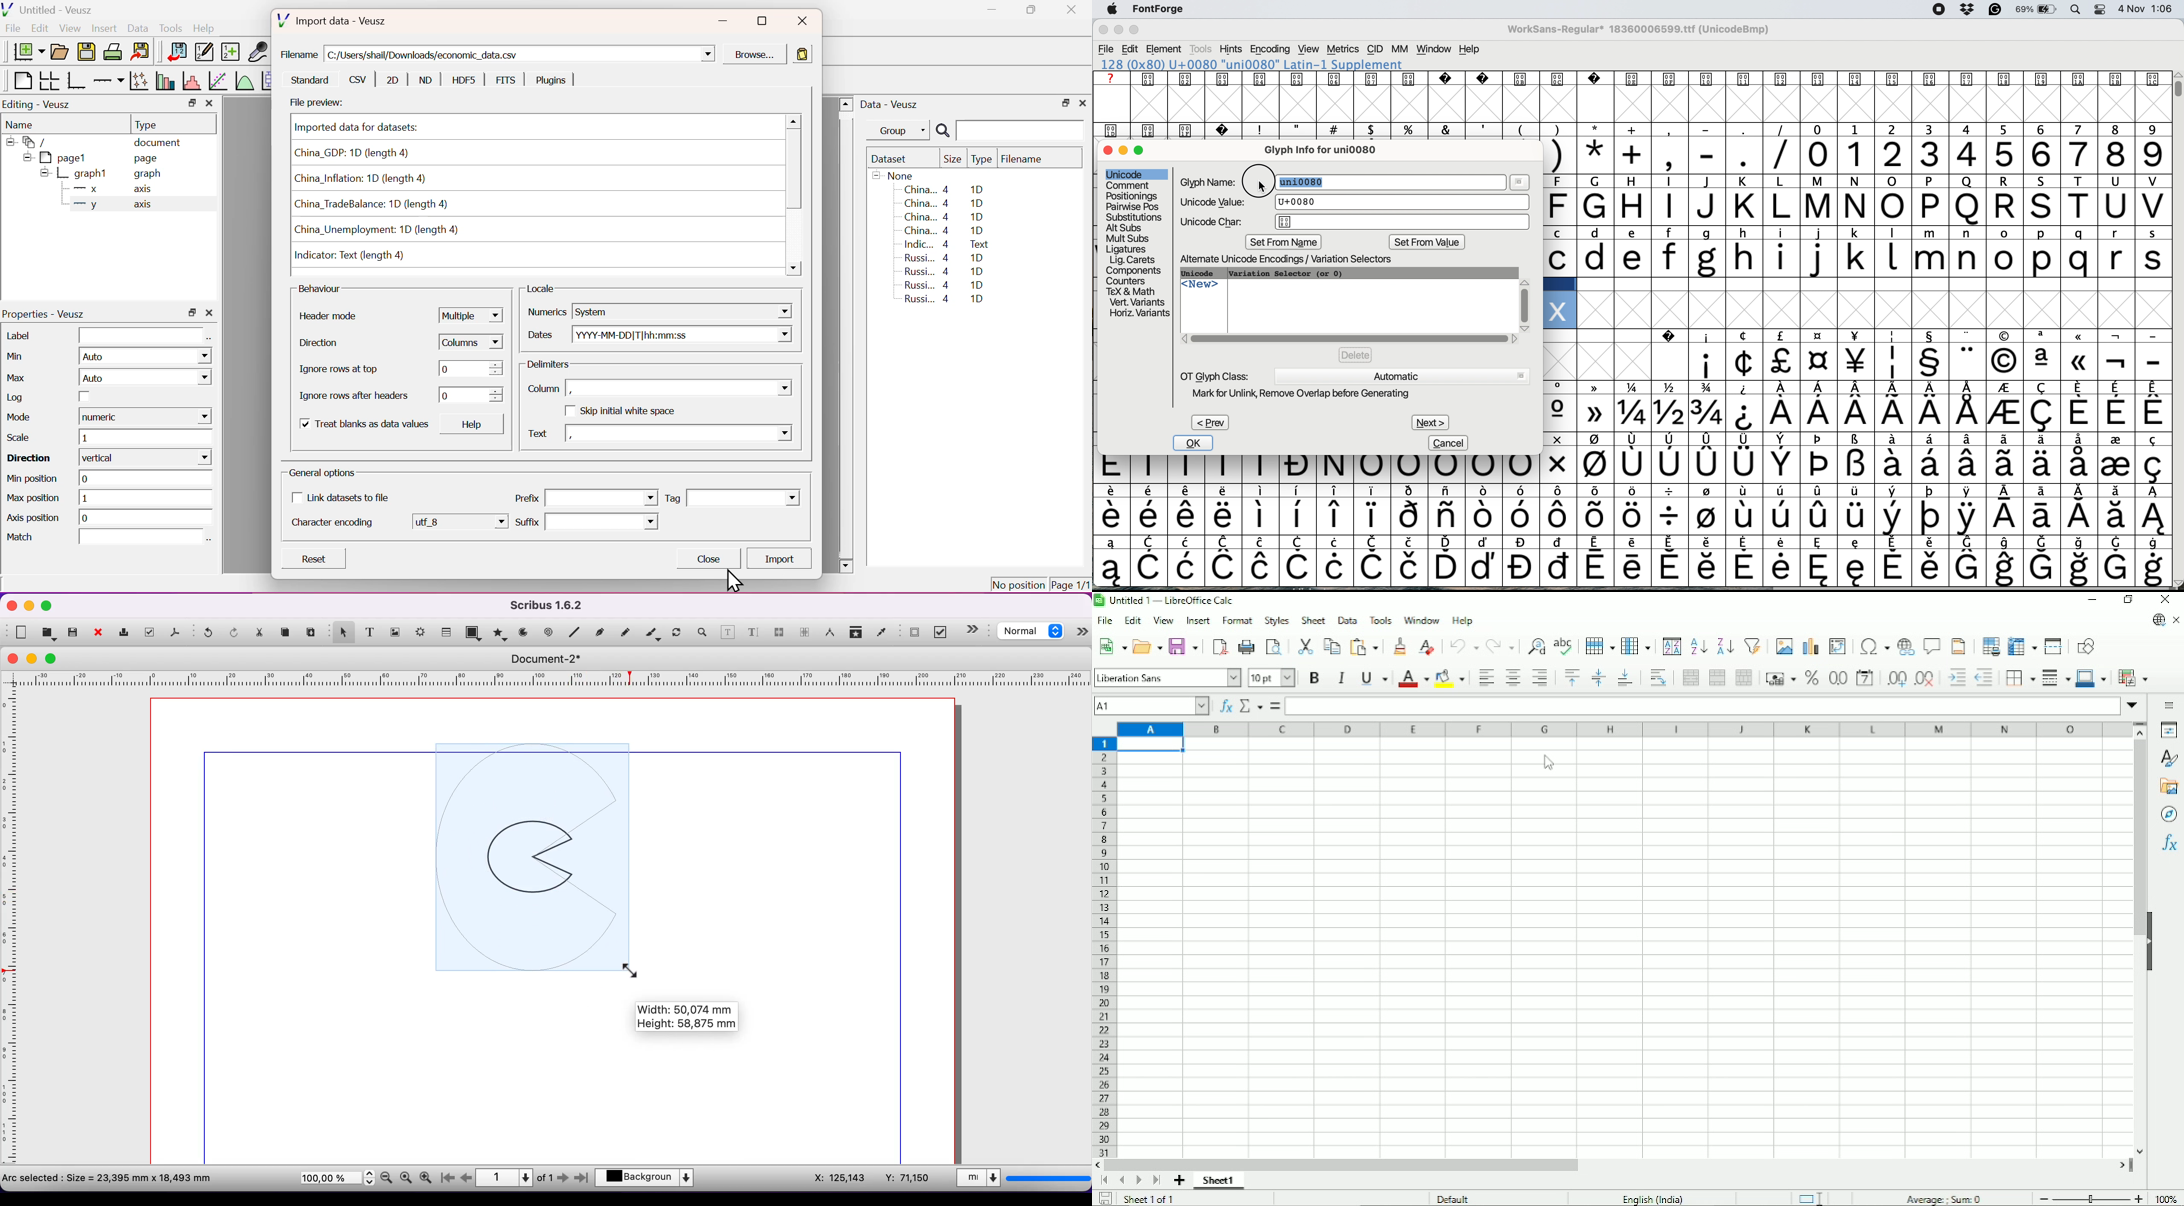  What do you see at coordinates (499, 633) in the screenshot?
I see `polygon` at bounding box center [499, 633].